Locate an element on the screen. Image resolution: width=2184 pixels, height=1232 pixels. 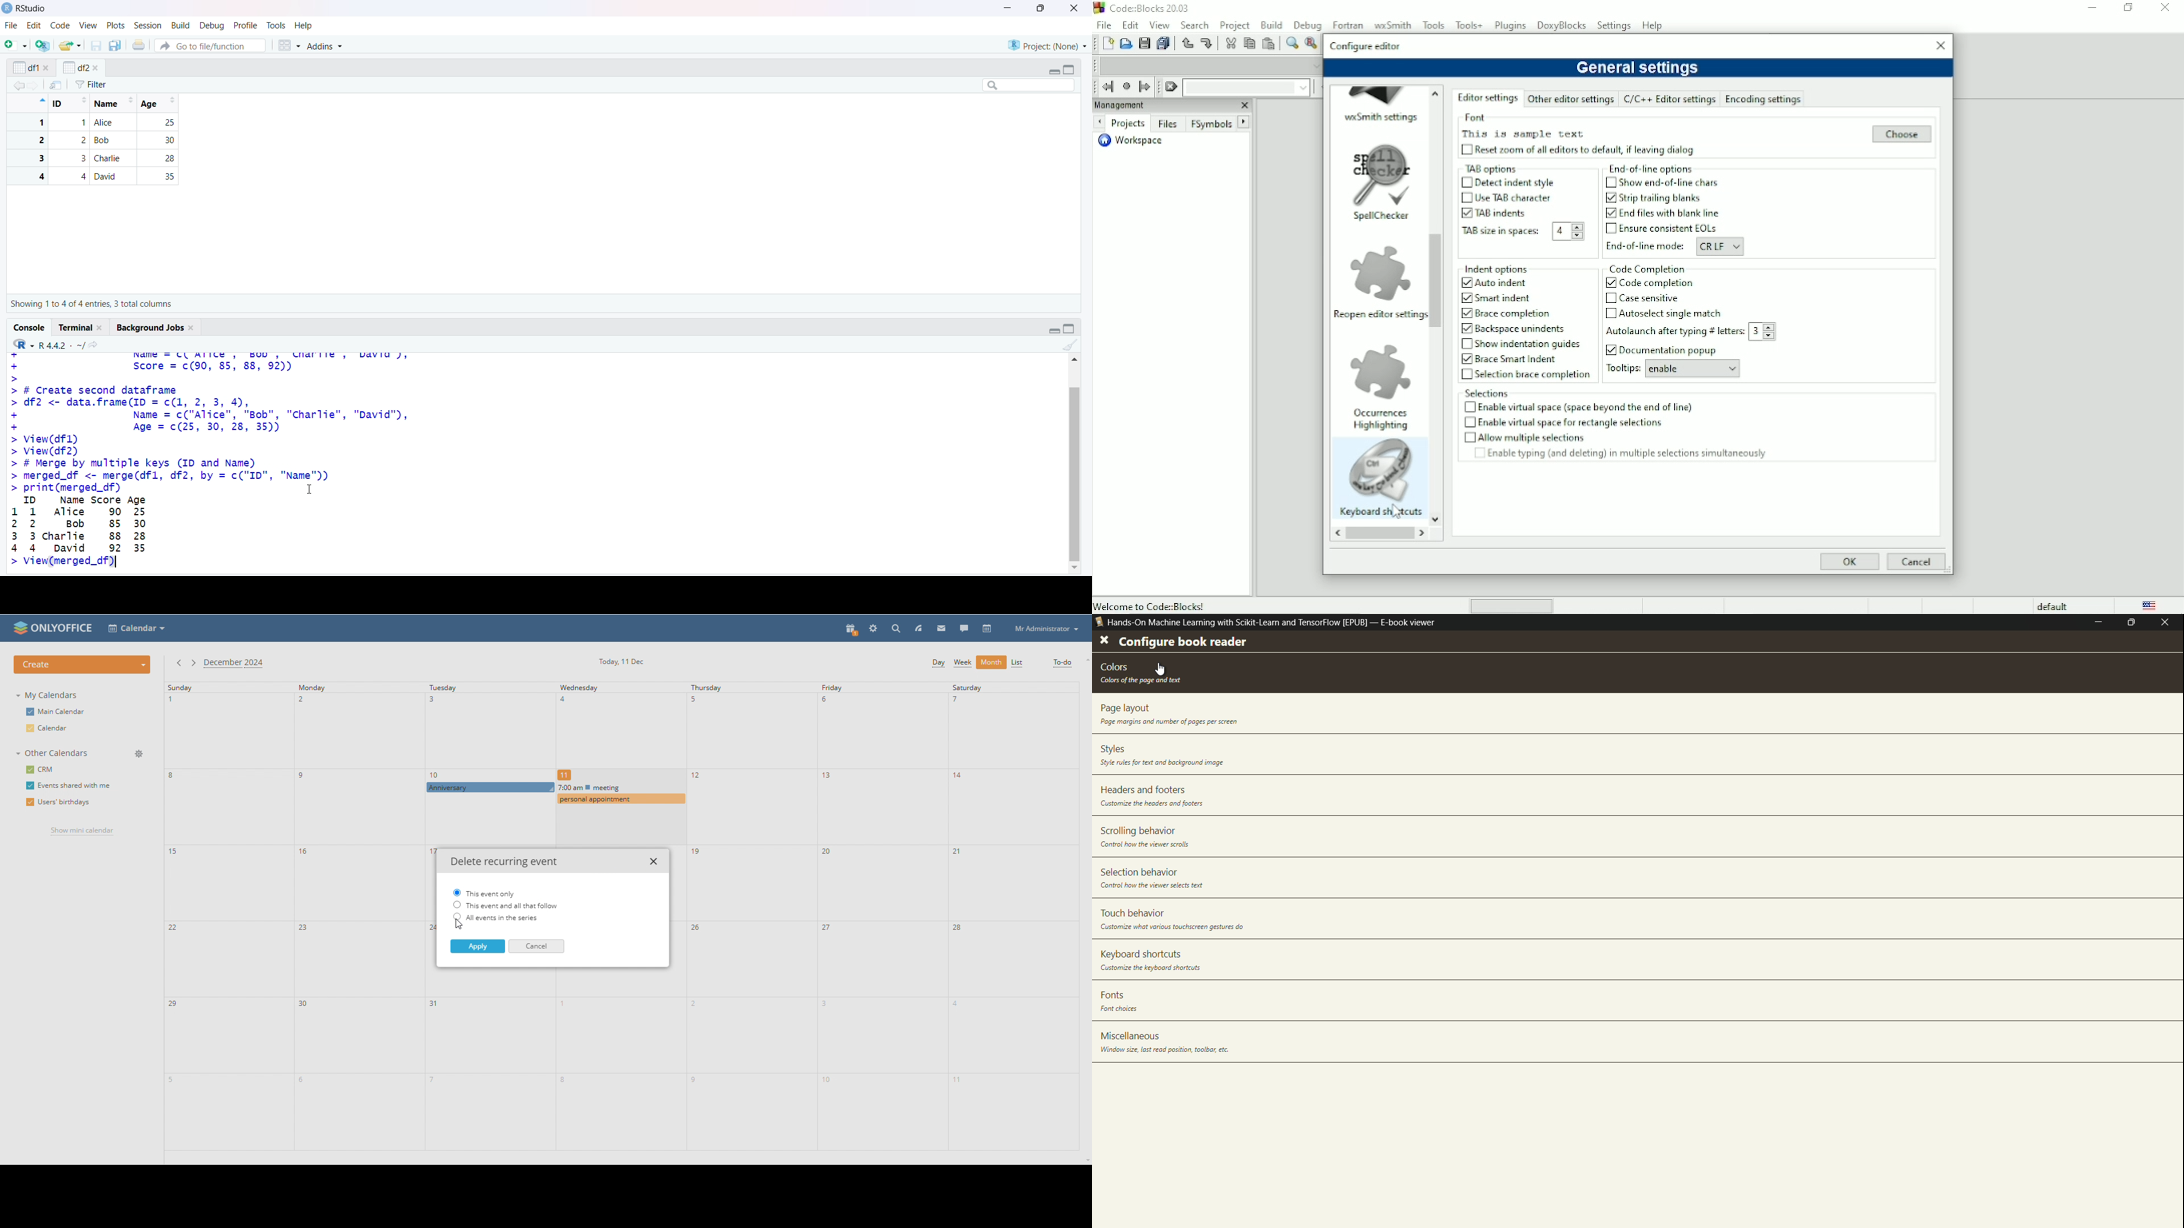
Maximize is located at coordinates (2127, 8).